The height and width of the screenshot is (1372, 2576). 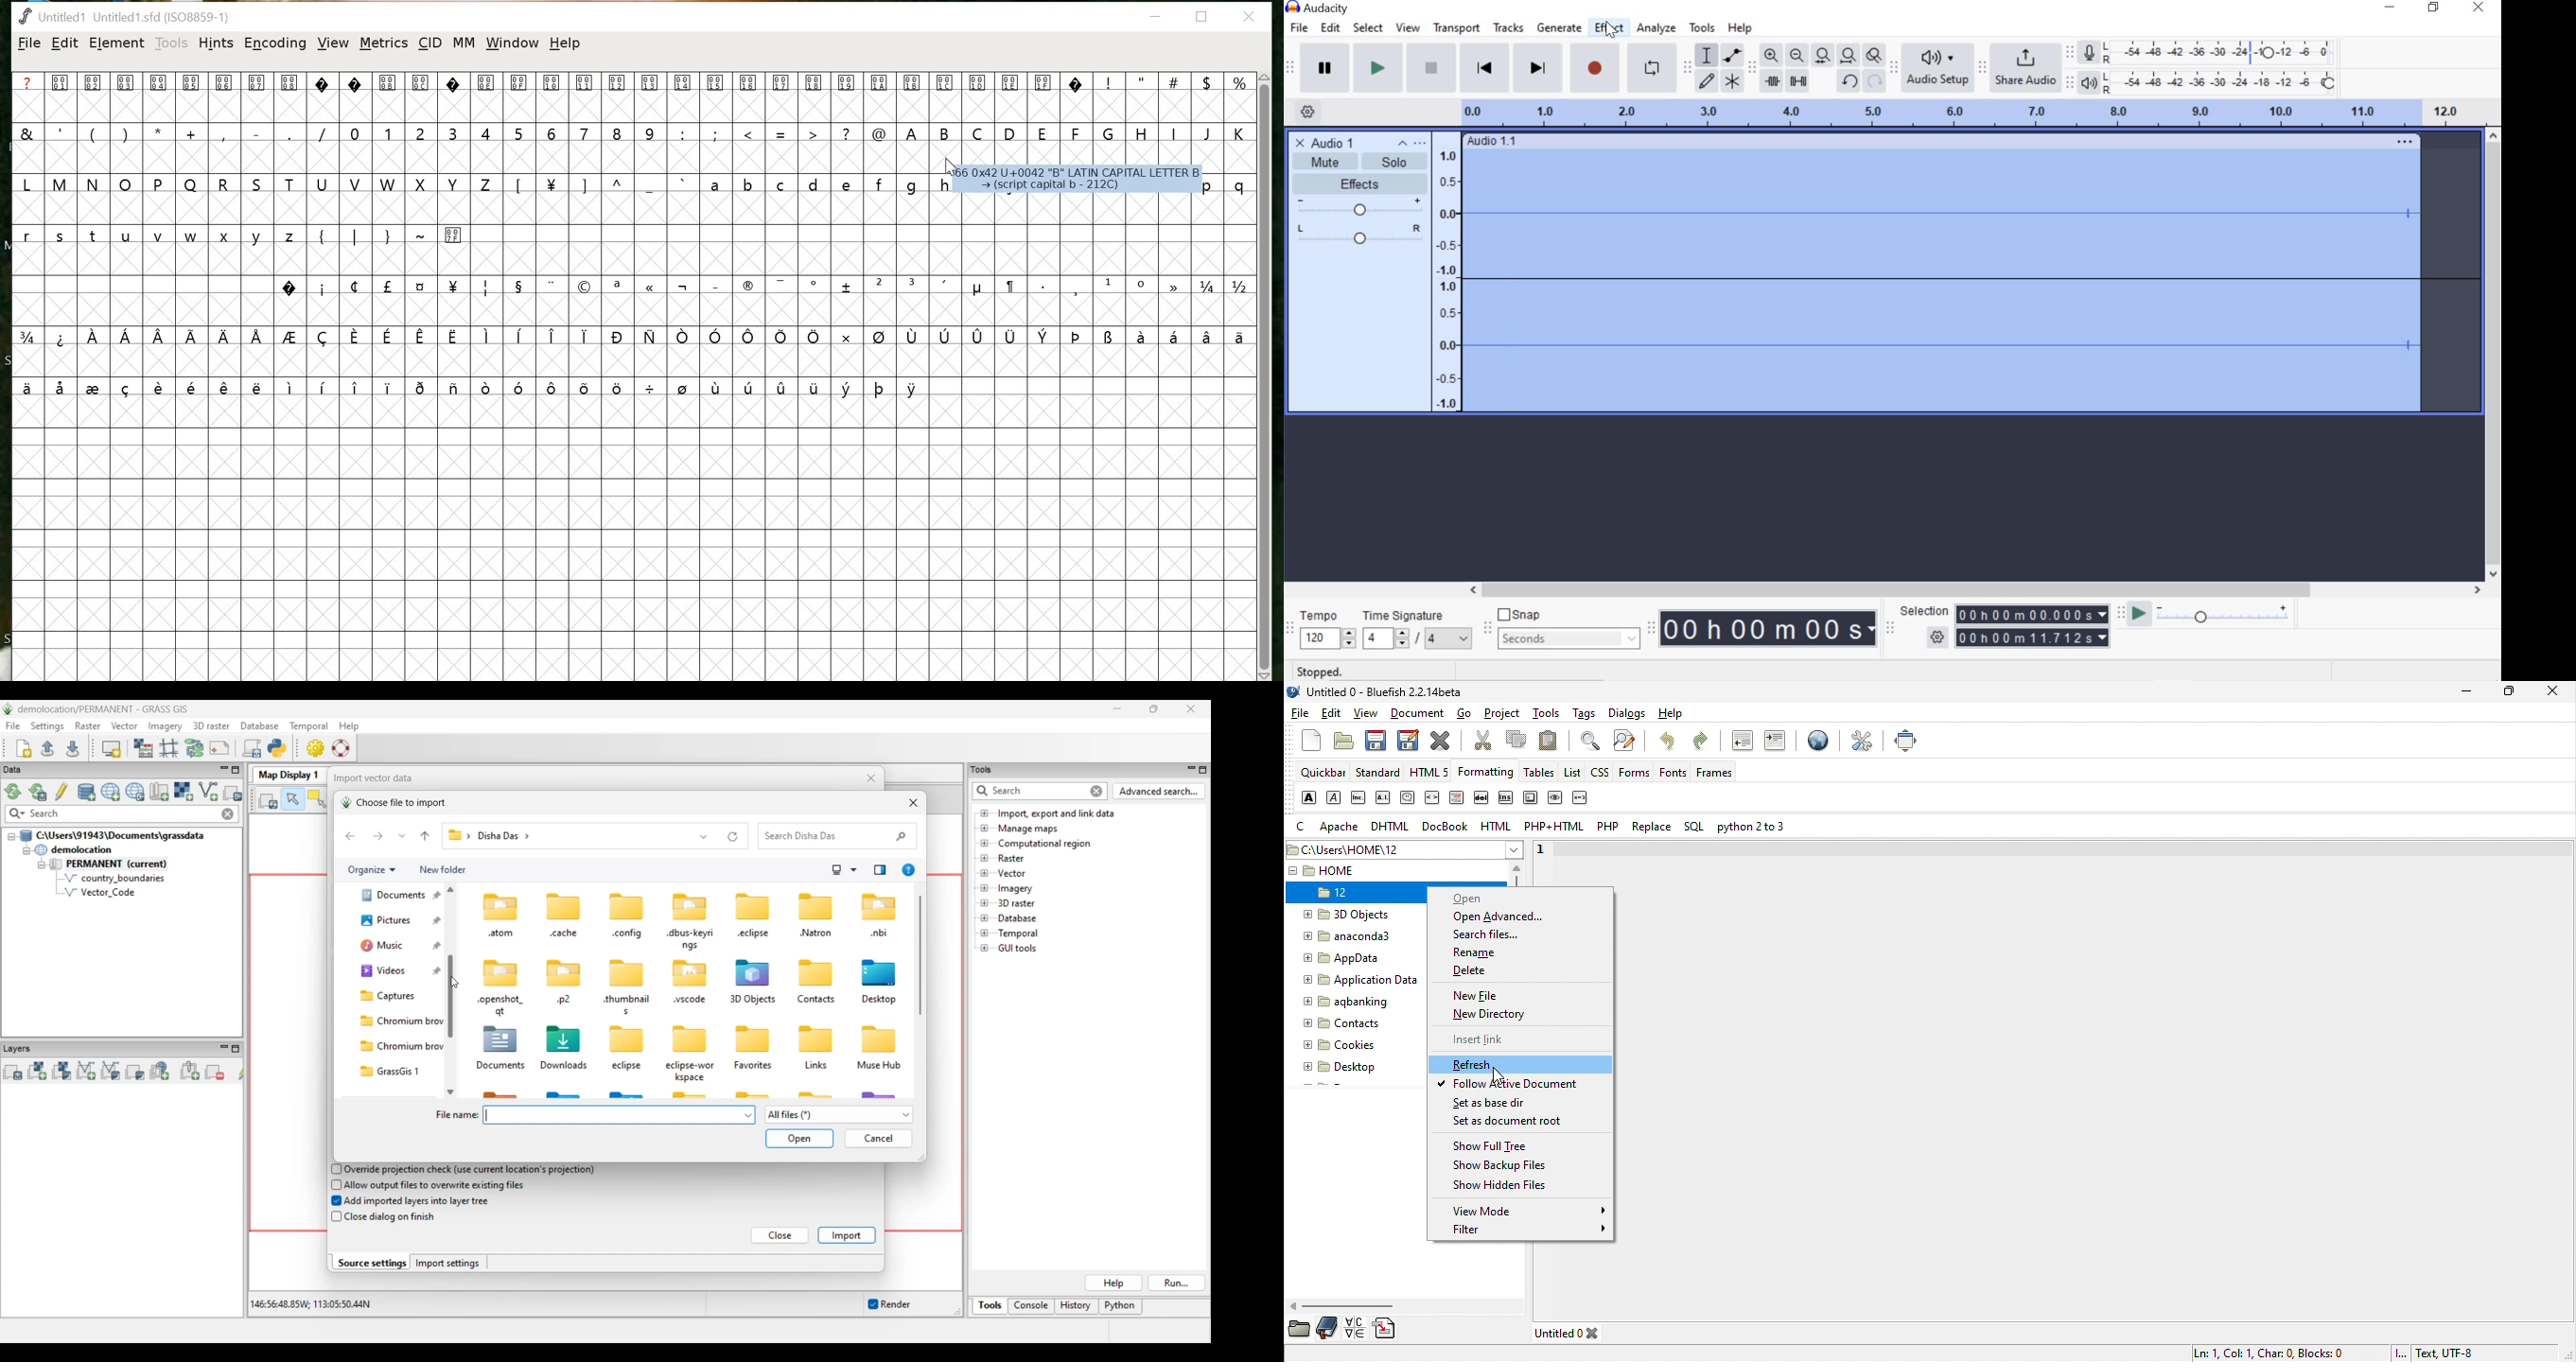 What do you see at coordinates (1359, 983) in the screenshot?
I see `Application Data` at bounding box center [1359, 983].